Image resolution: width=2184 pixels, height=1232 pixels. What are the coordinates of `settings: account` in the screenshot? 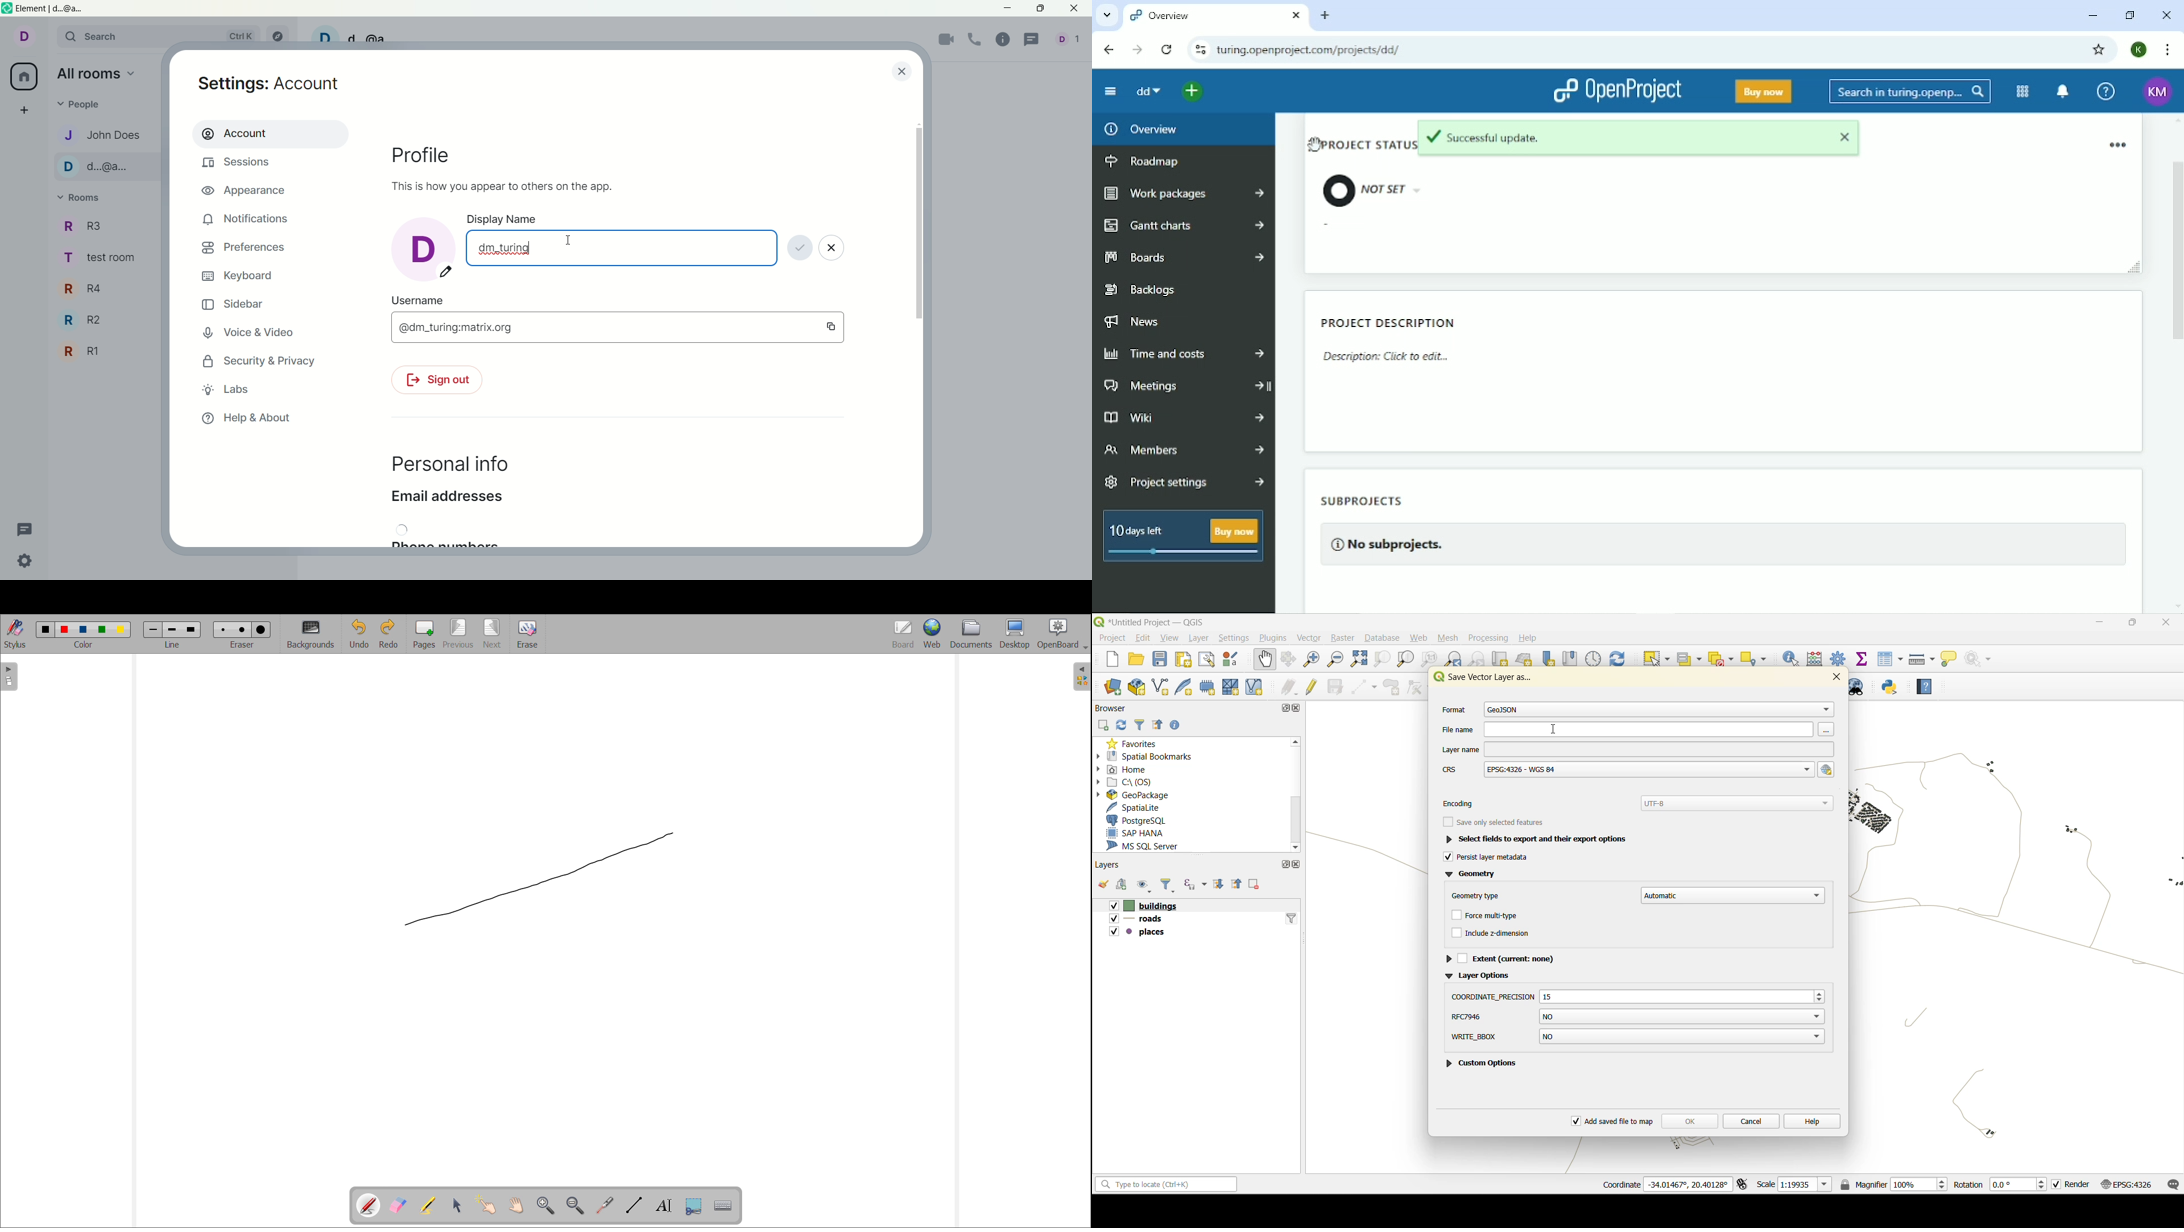 It's located at (272, 85).